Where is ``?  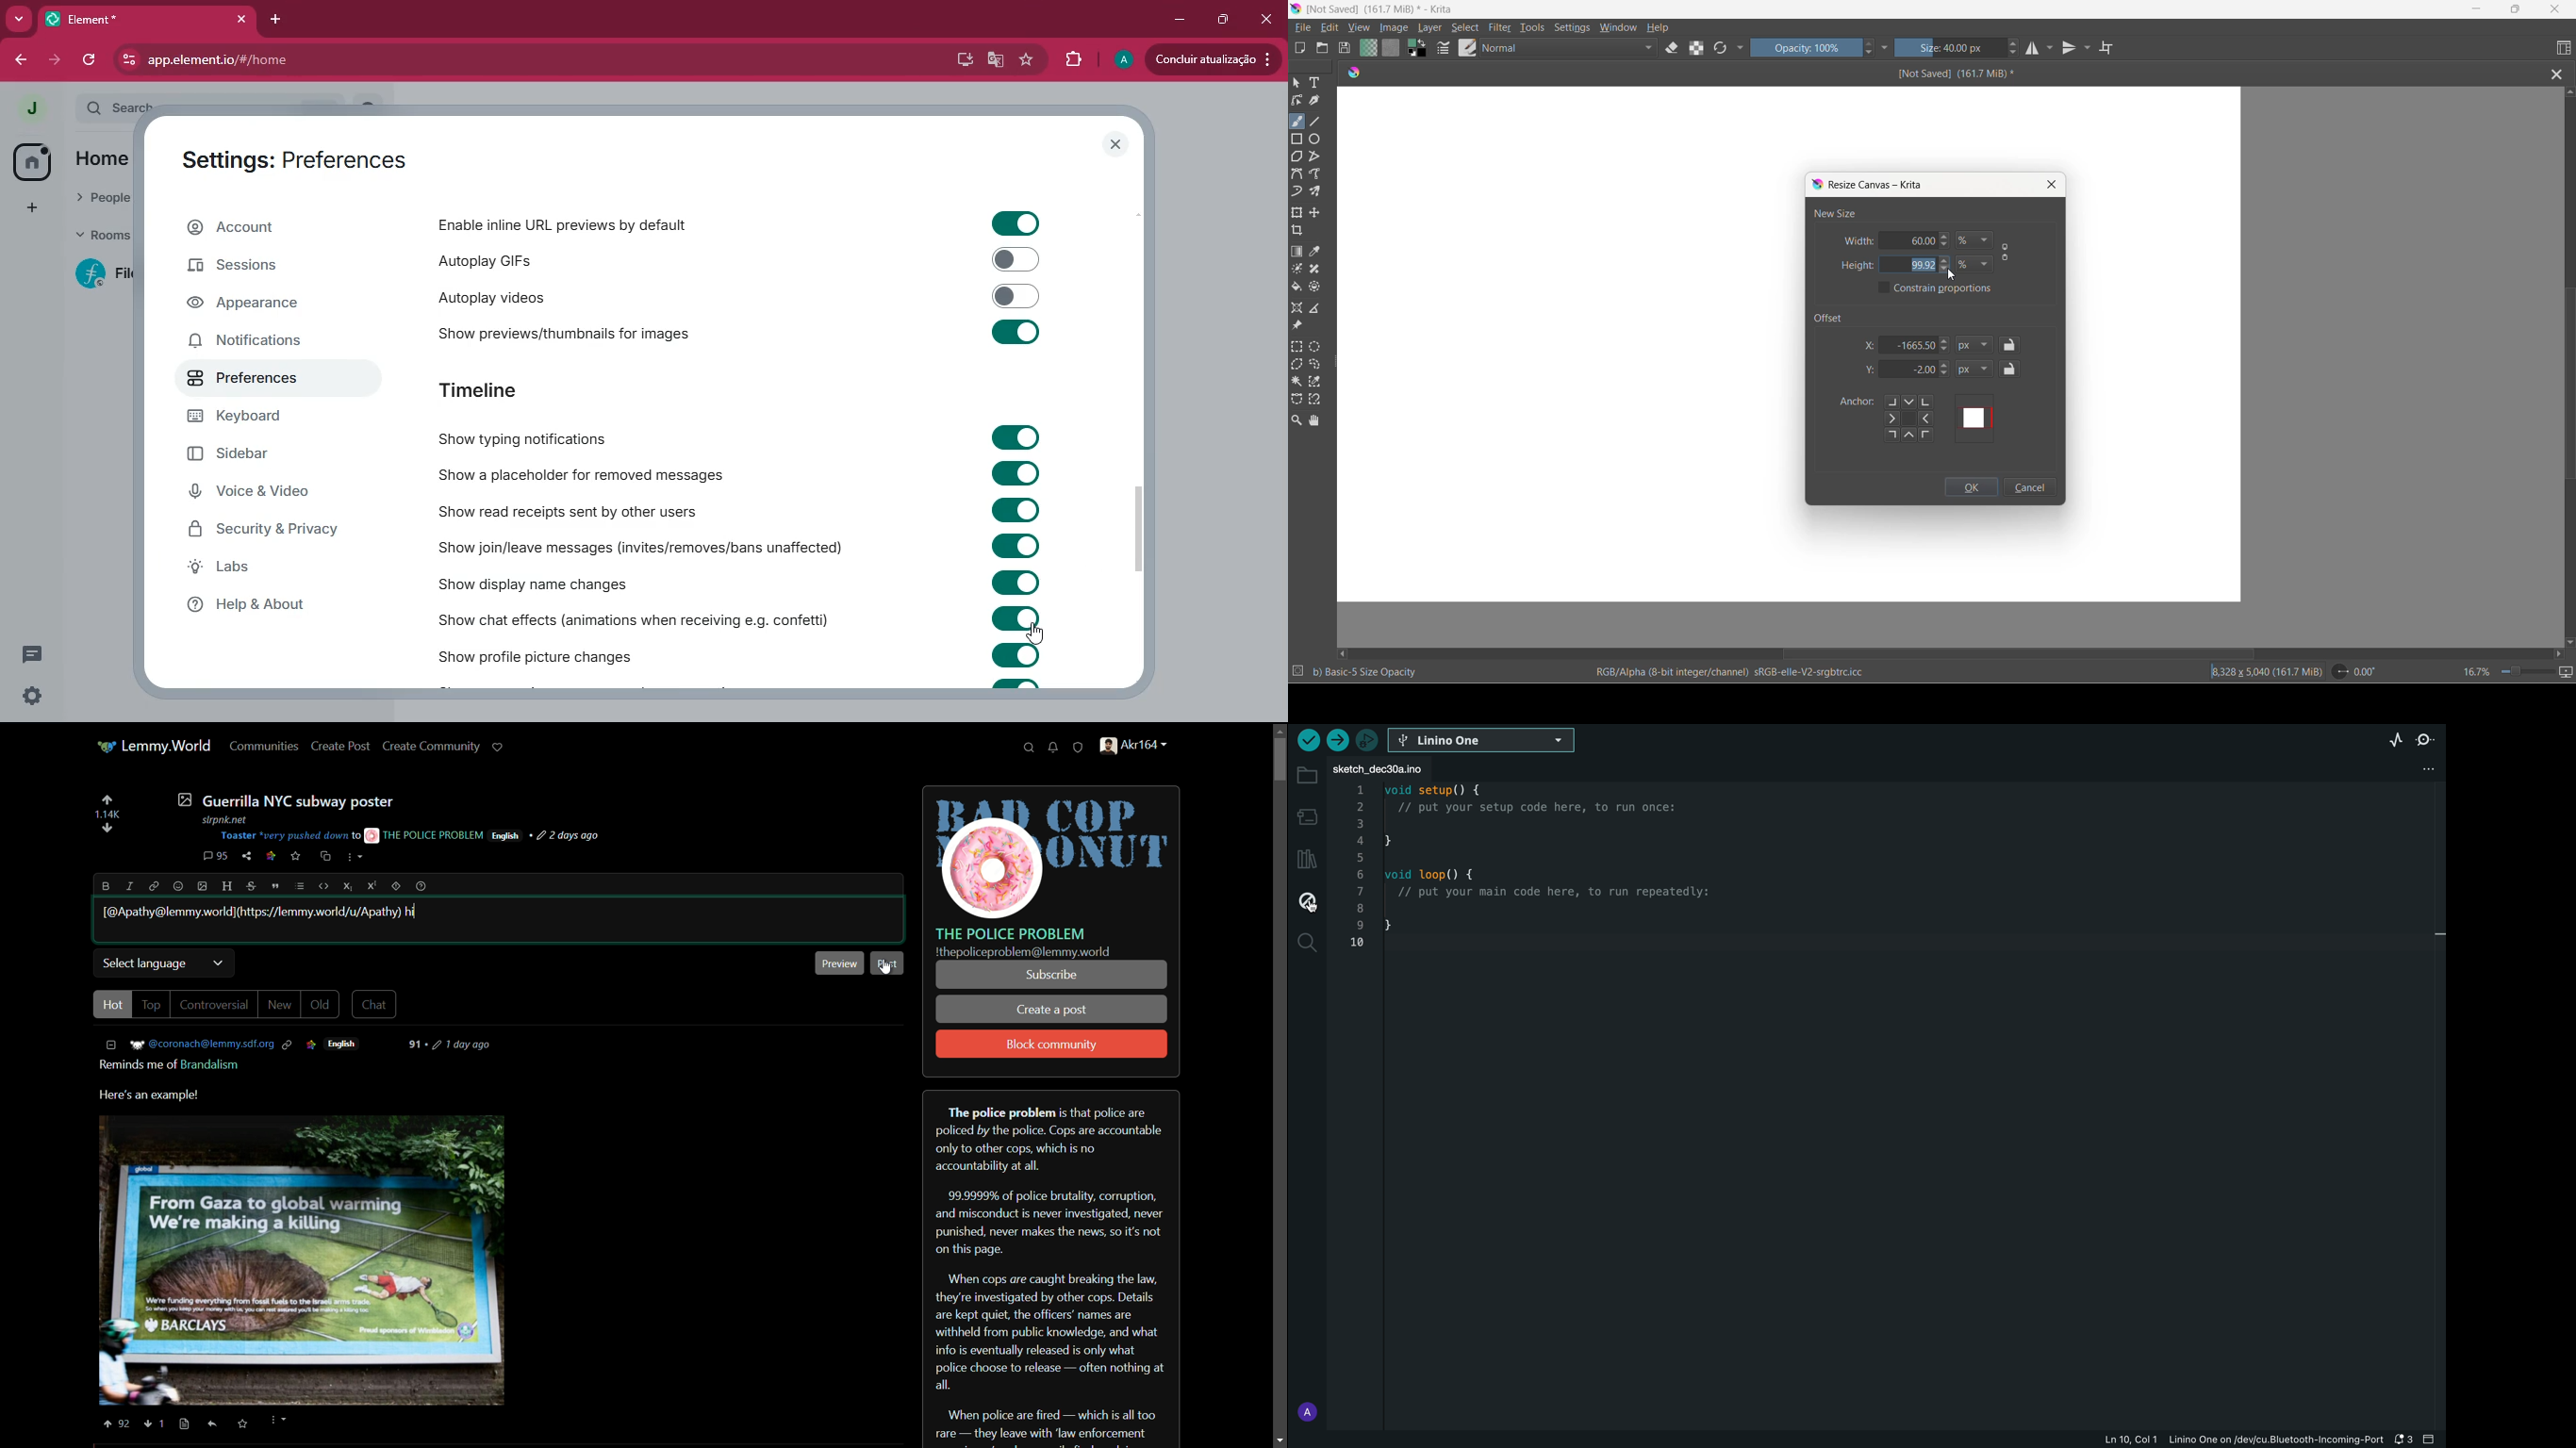  is located at coordinates (1945, 341).